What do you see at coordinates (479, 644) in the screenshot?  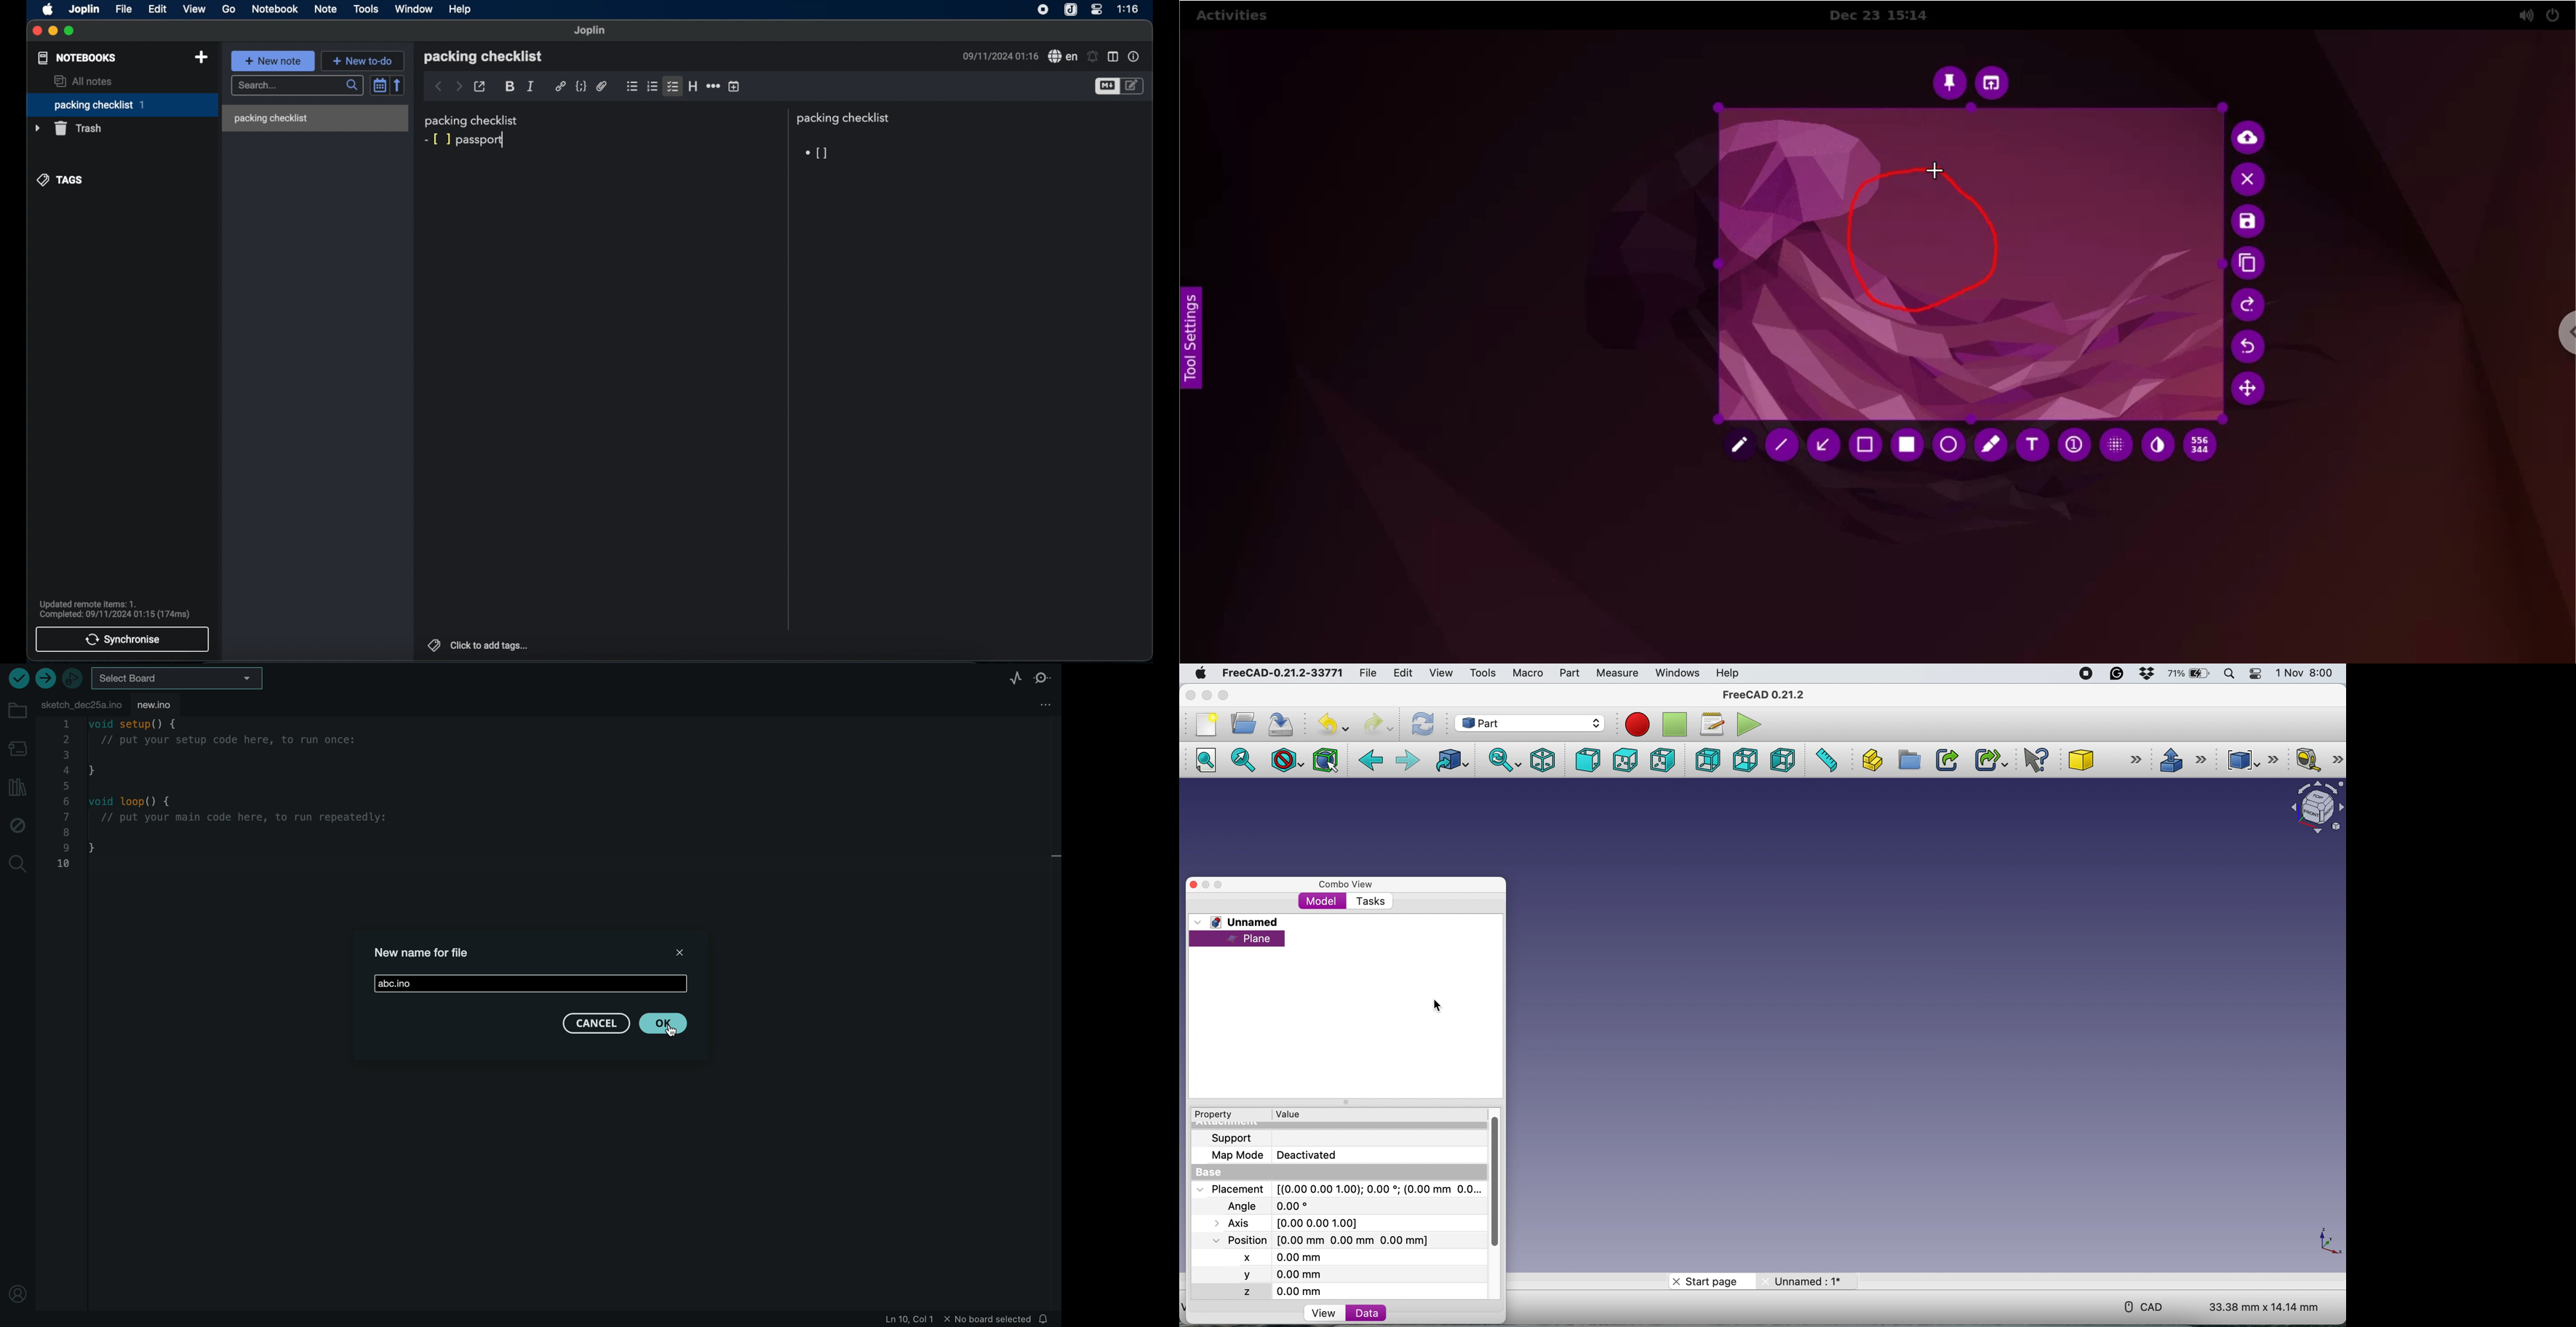 I see `click to add tags` at bounding box center [479, 644].